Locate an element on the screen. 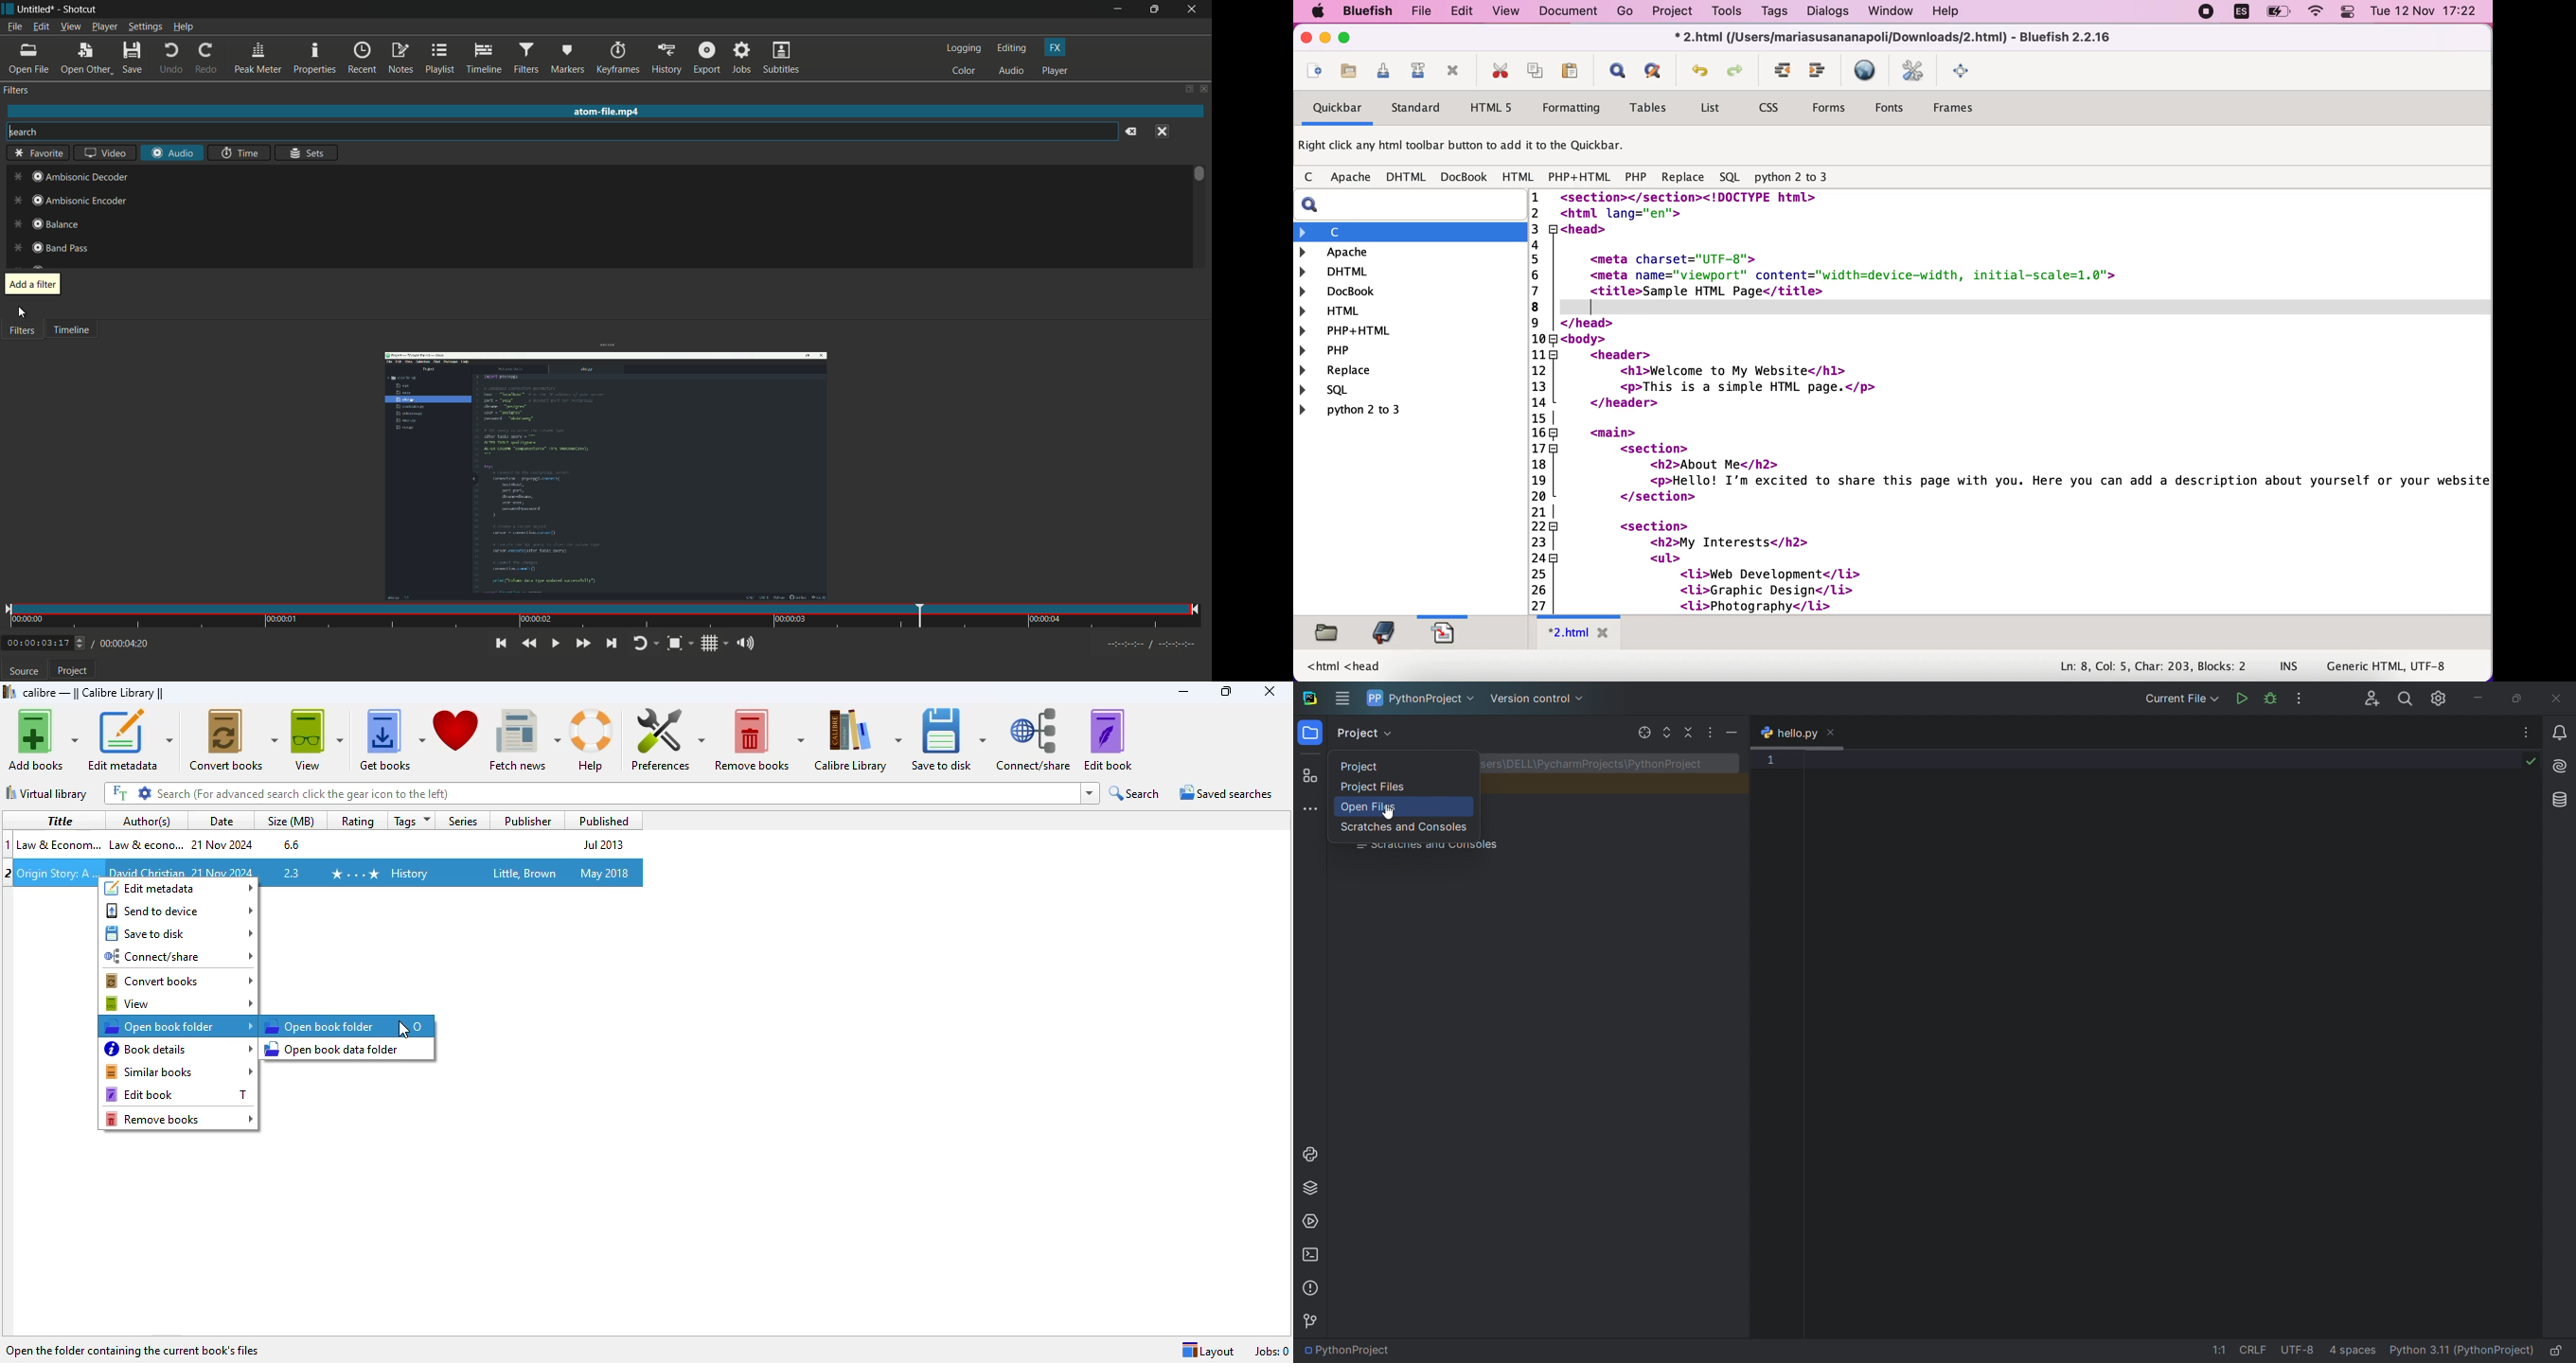 Image resolution: width=2576 pixels, height=1372 pixels. remove books is located at coordinates (180, 1119).